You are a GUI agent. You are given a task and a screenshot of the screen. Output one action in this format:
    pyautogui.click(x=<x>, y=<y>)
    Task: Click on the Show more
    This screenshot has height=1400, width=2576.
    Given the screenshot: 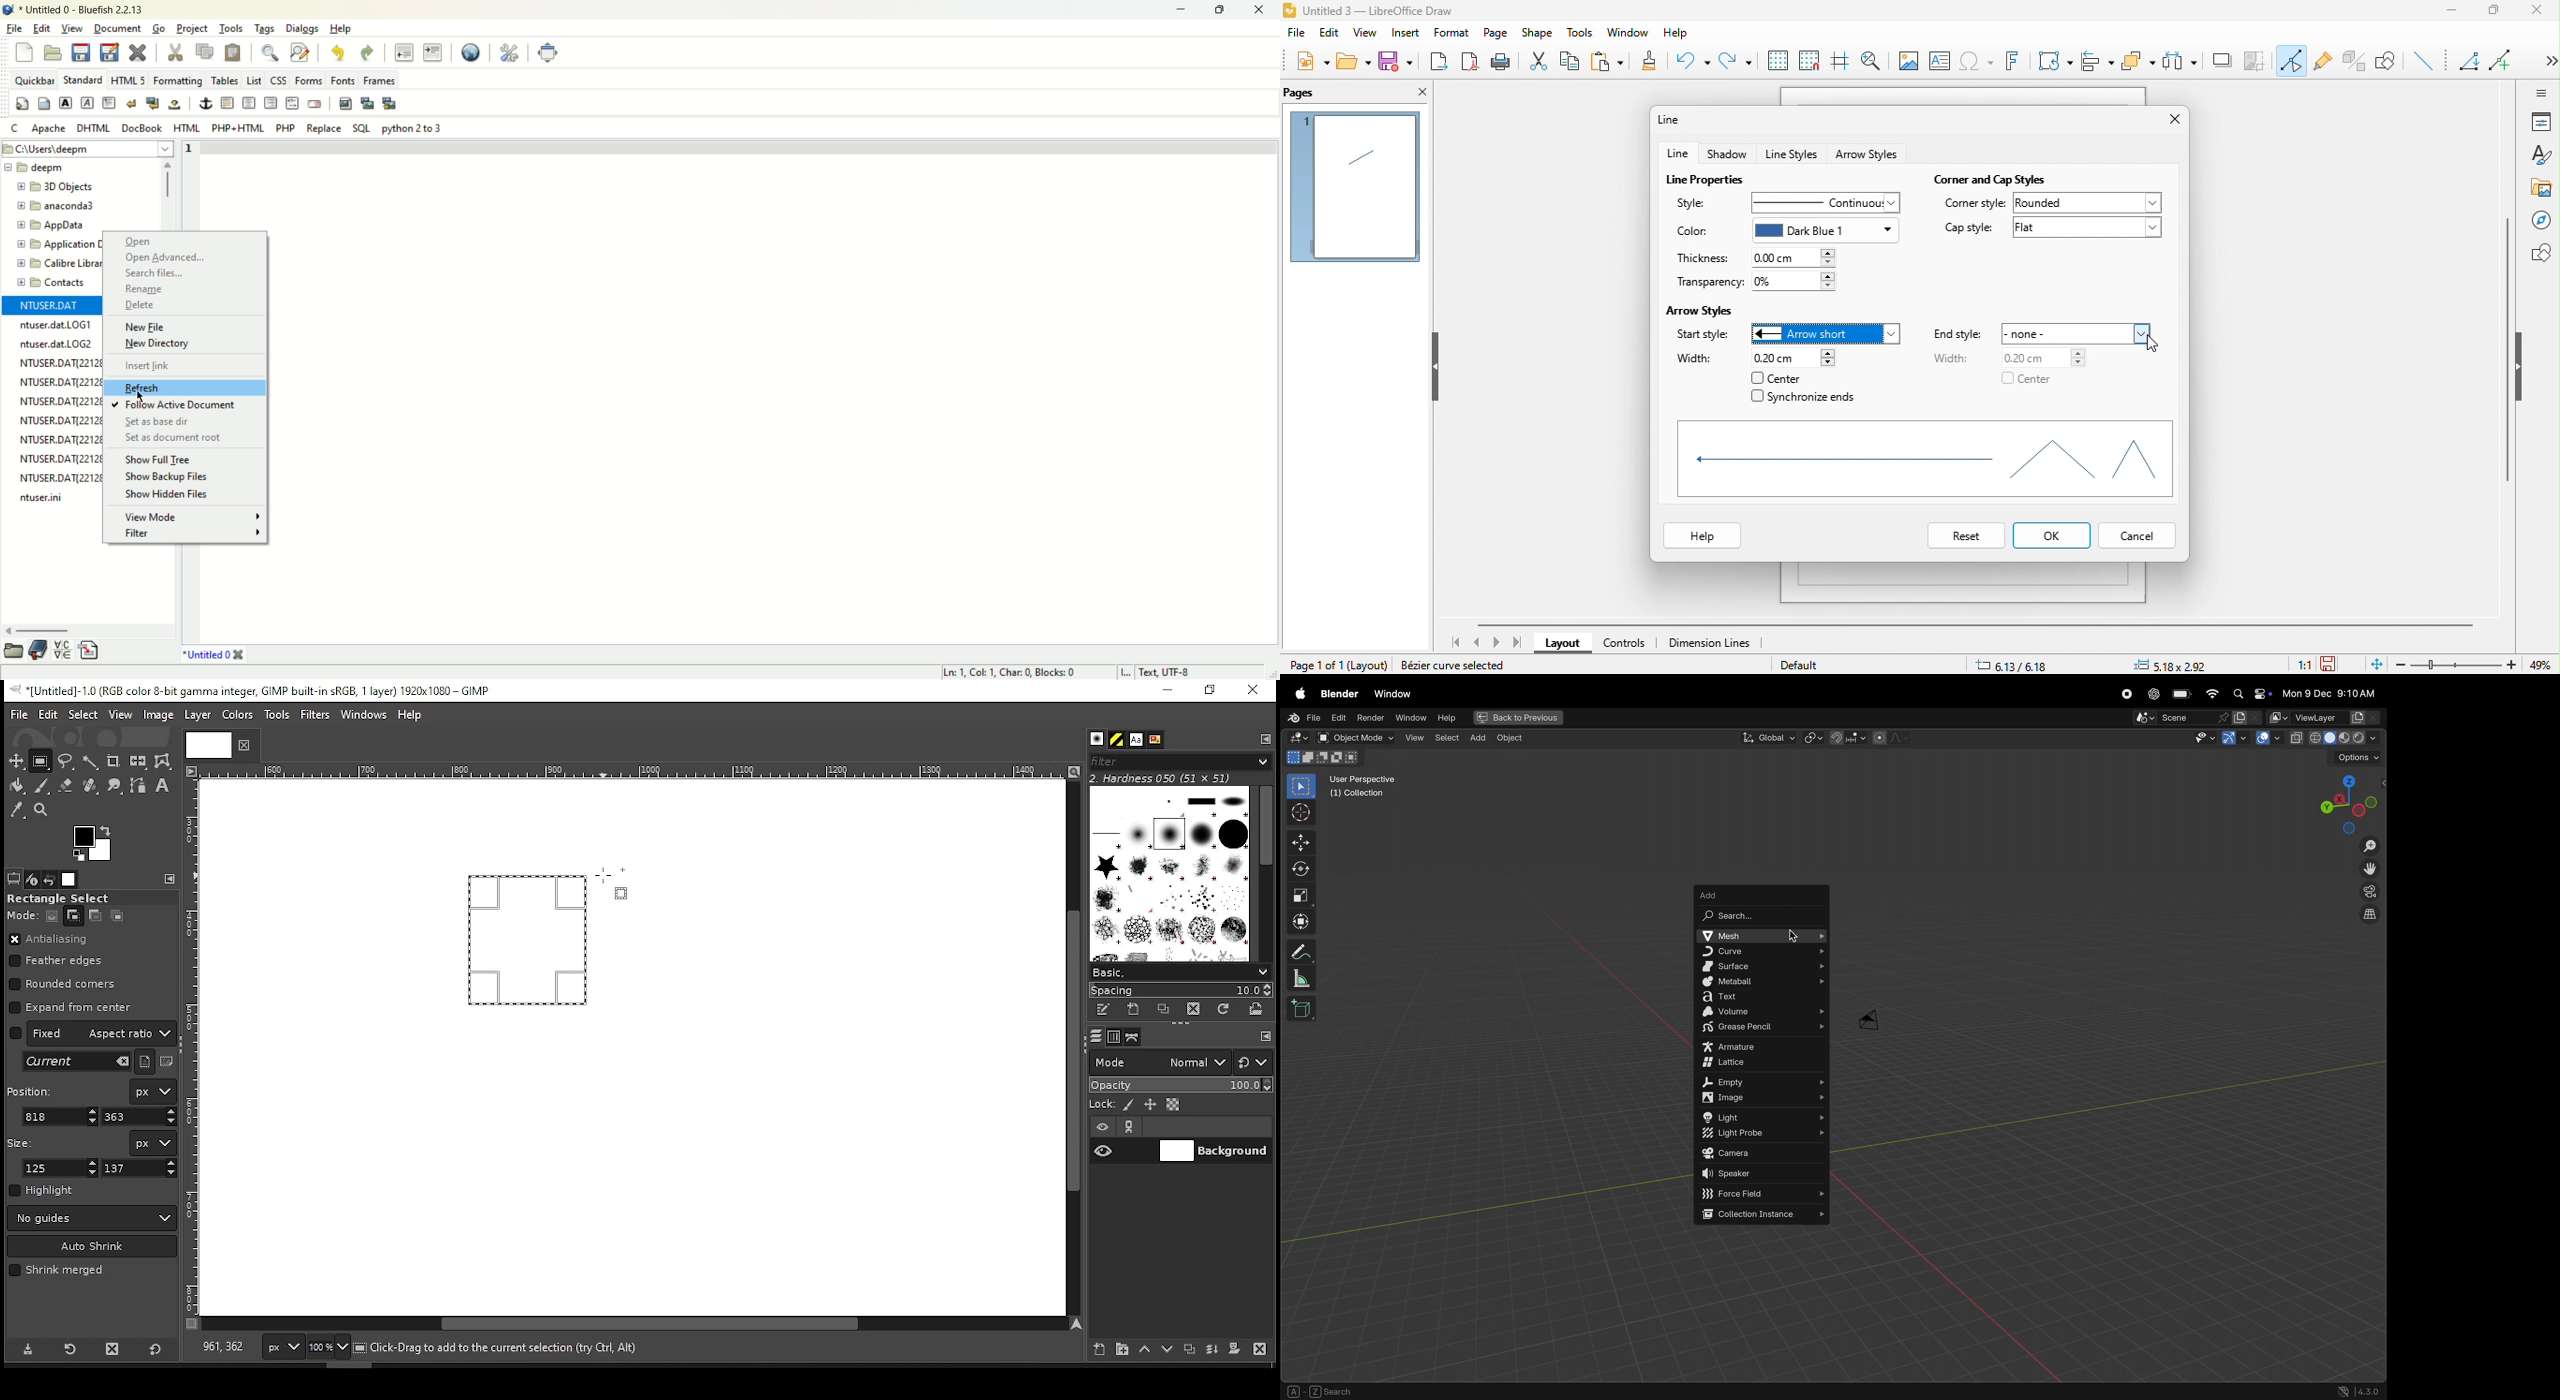 What is the action you would take?
    pyautogui.click(x=2544, y=54)
    